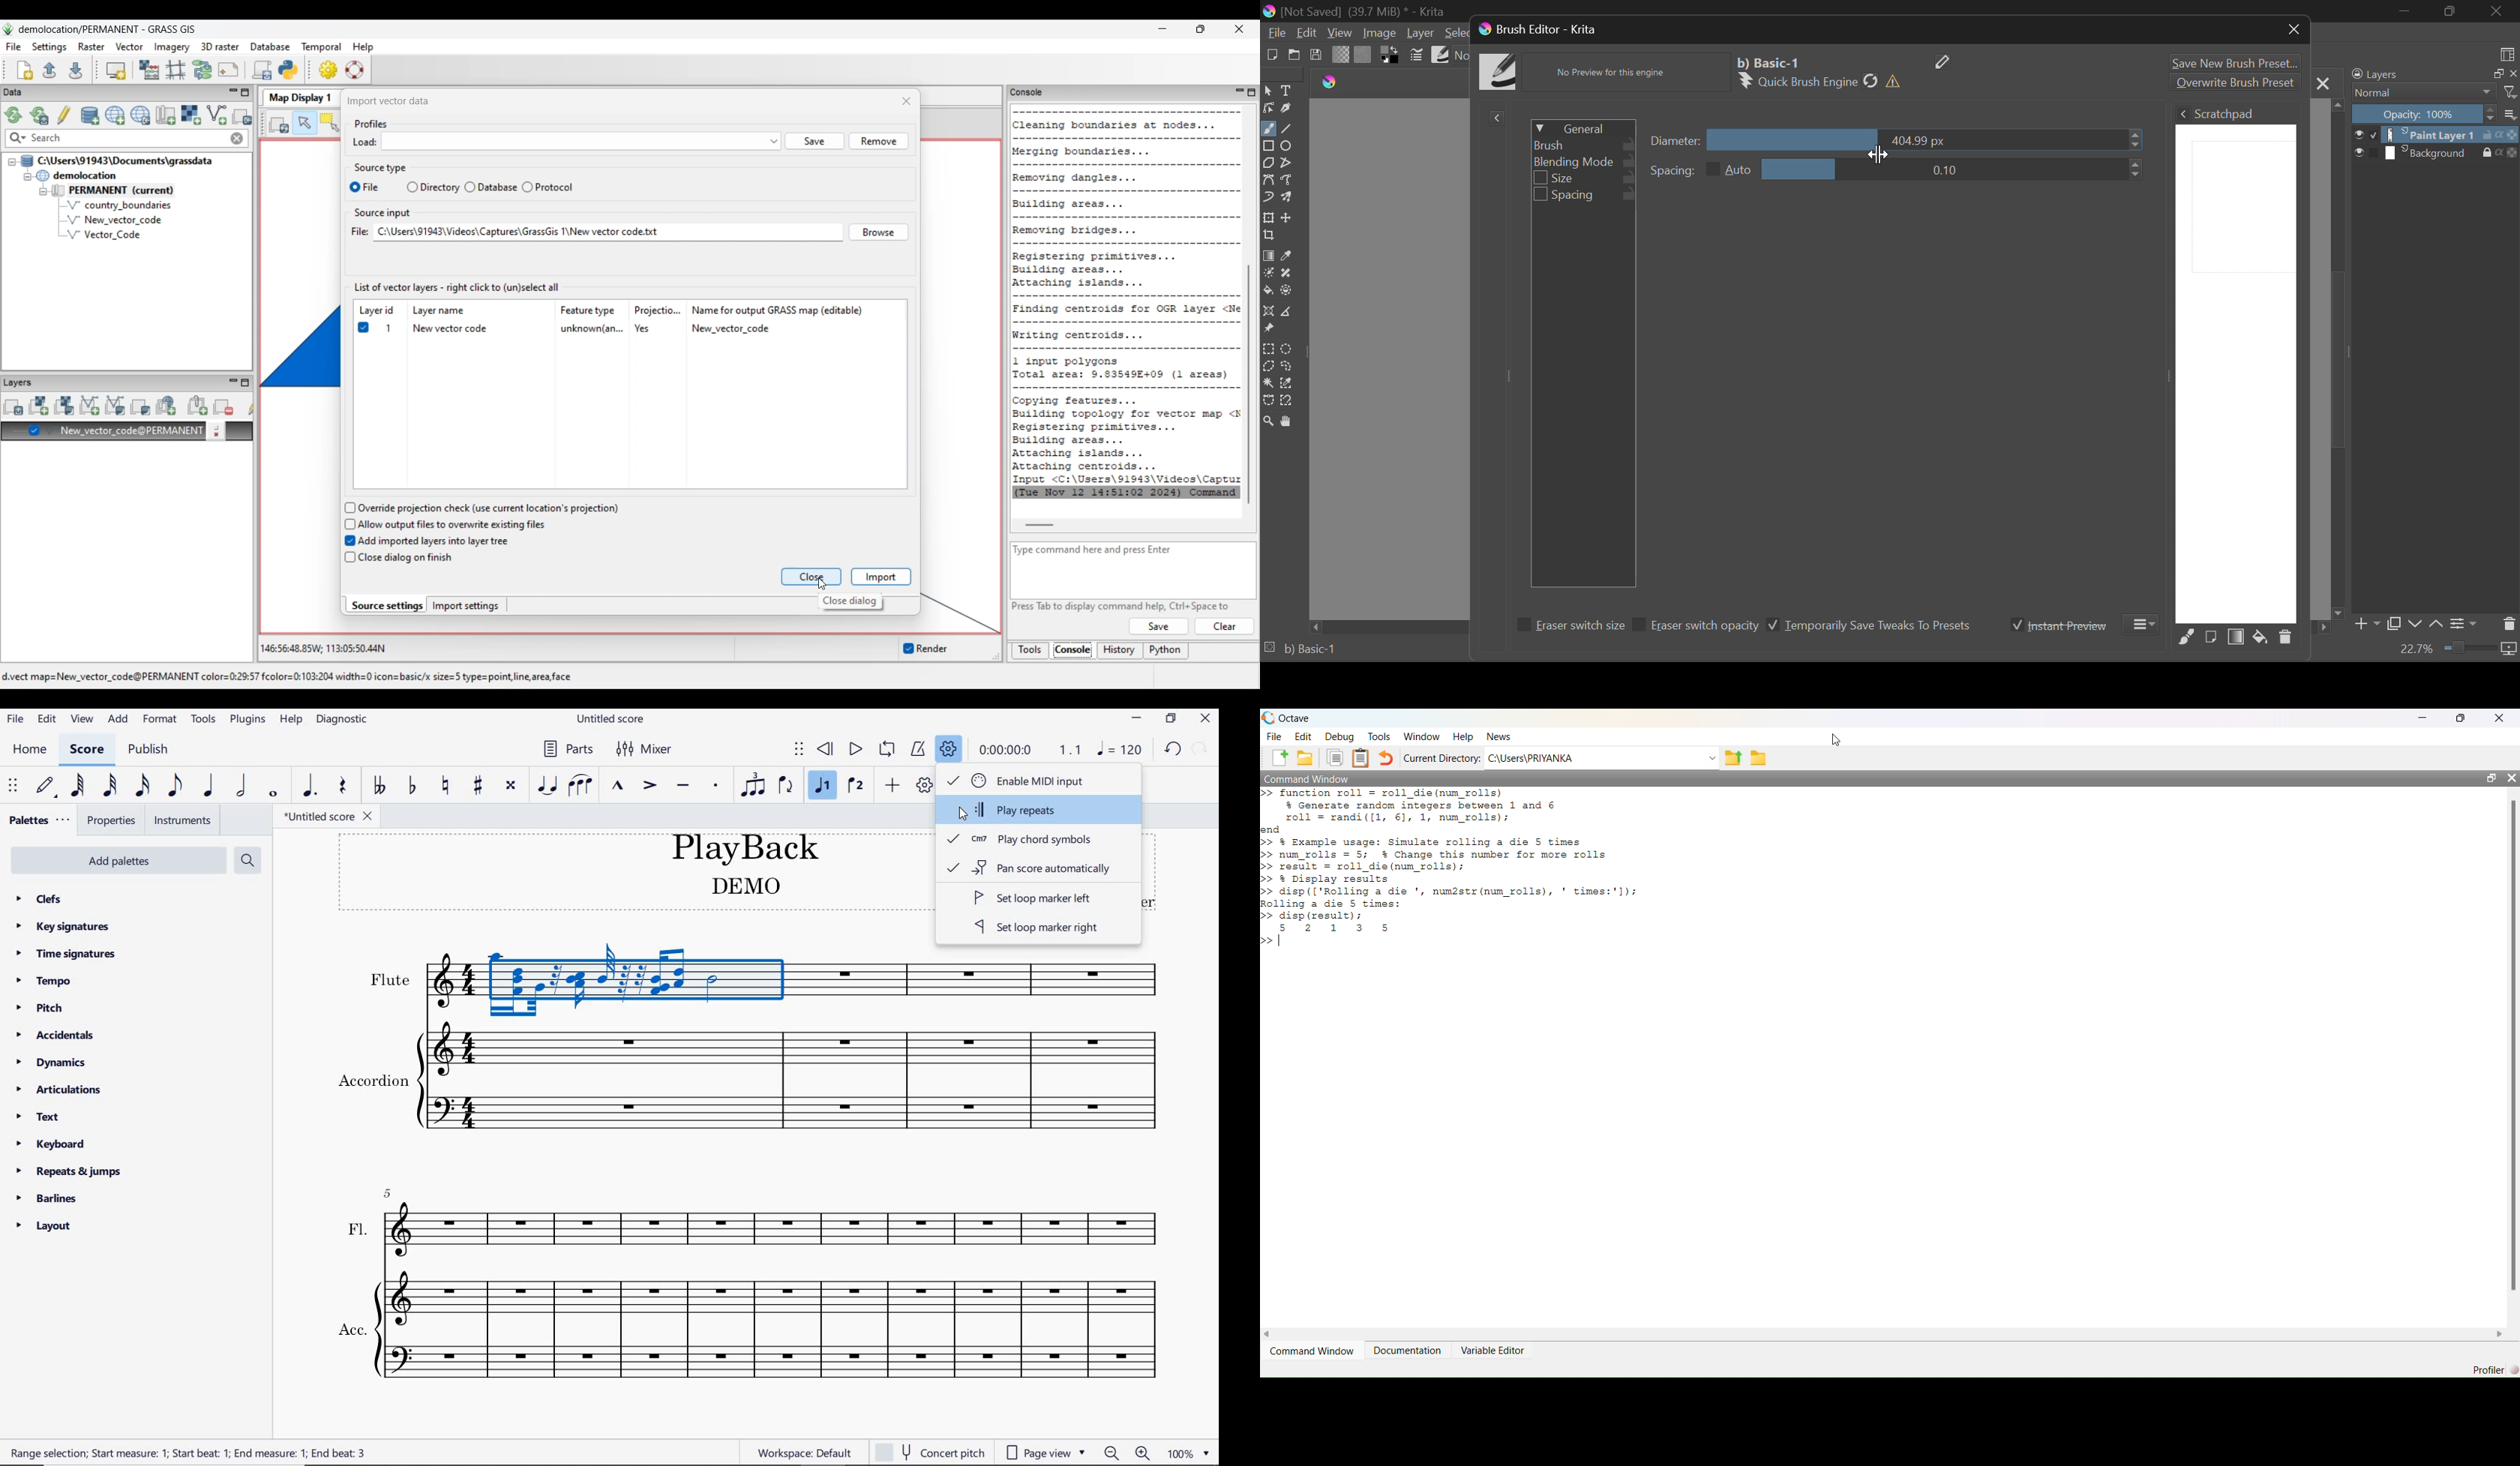 The width and height of the screenshot is (2520, 1484). Describe the element at coordinates (2511, 778) in the screenshot. I see `close` at that location.